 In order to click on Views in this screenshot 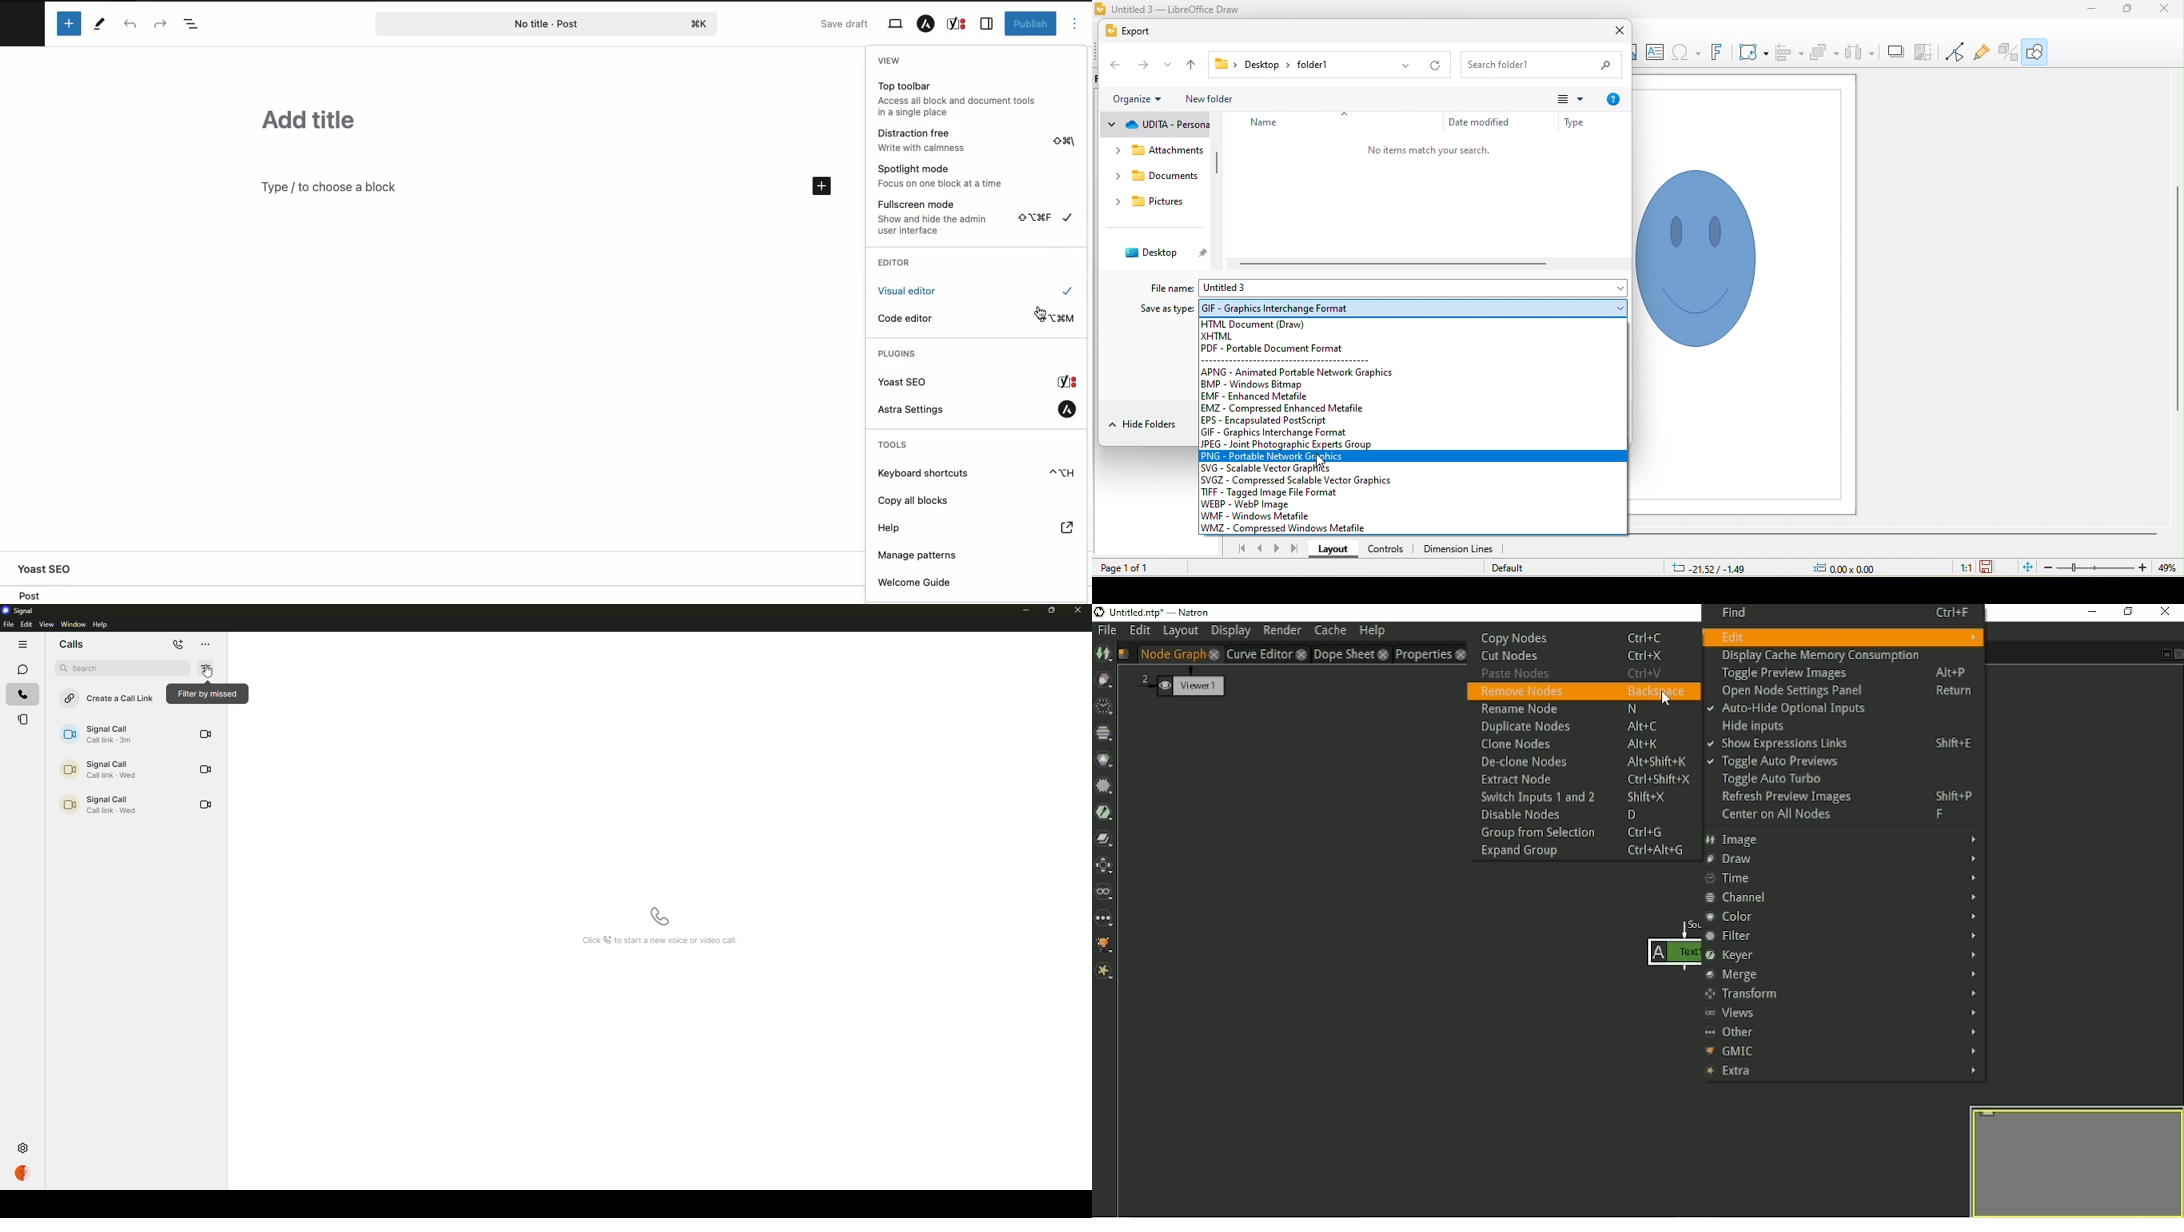, I will do `click(1842, 1013)`.